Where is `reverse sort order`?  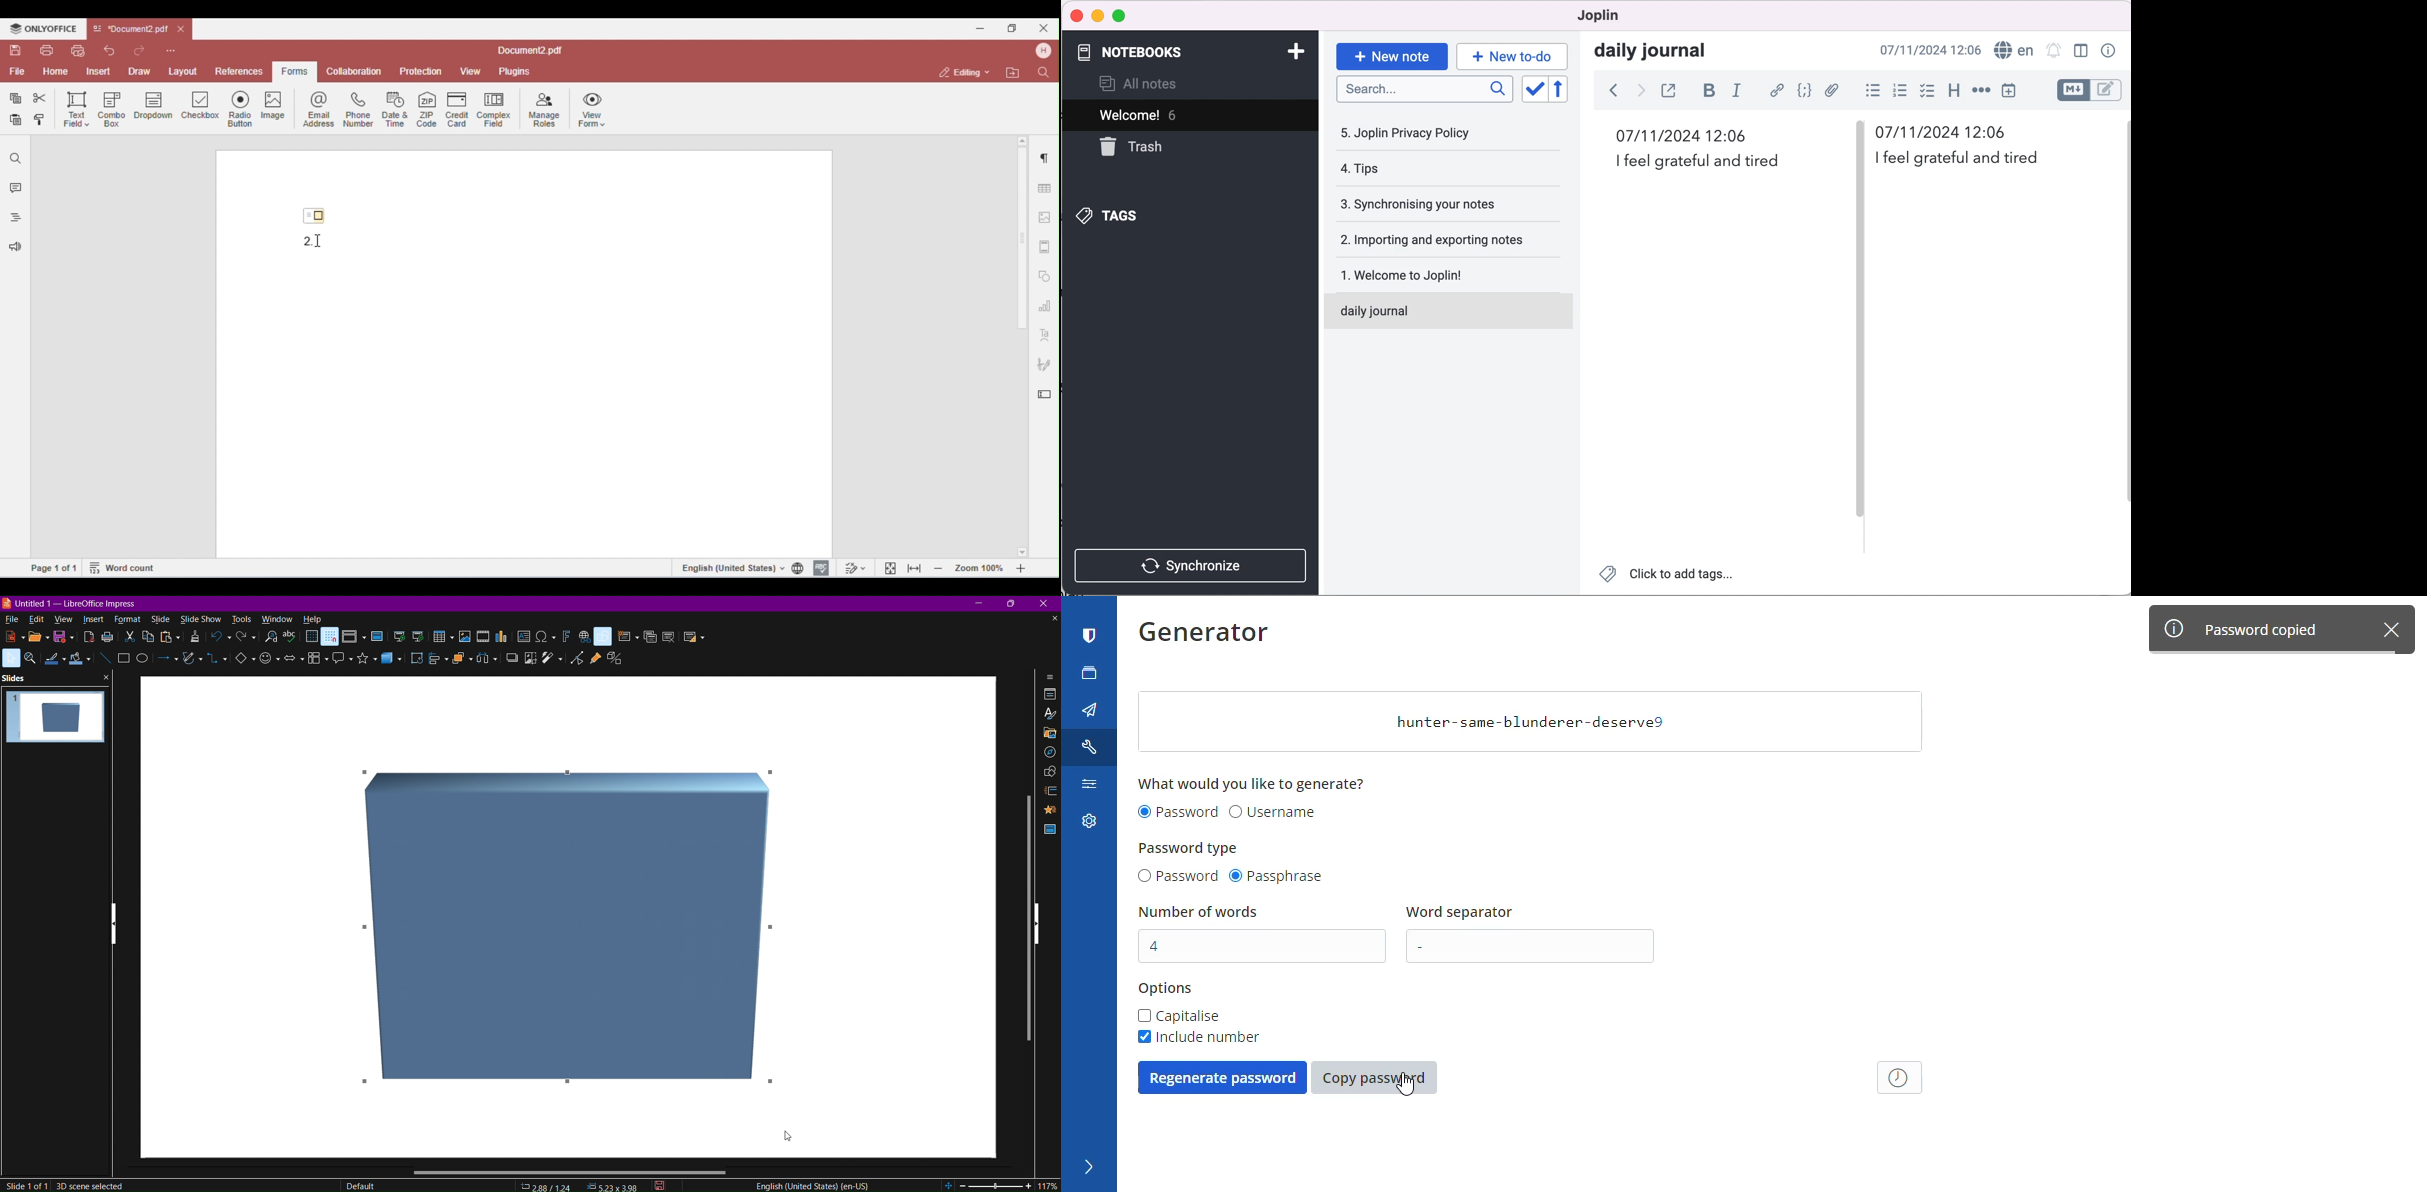
reverse sort order is located at coordinates (1563, 90).